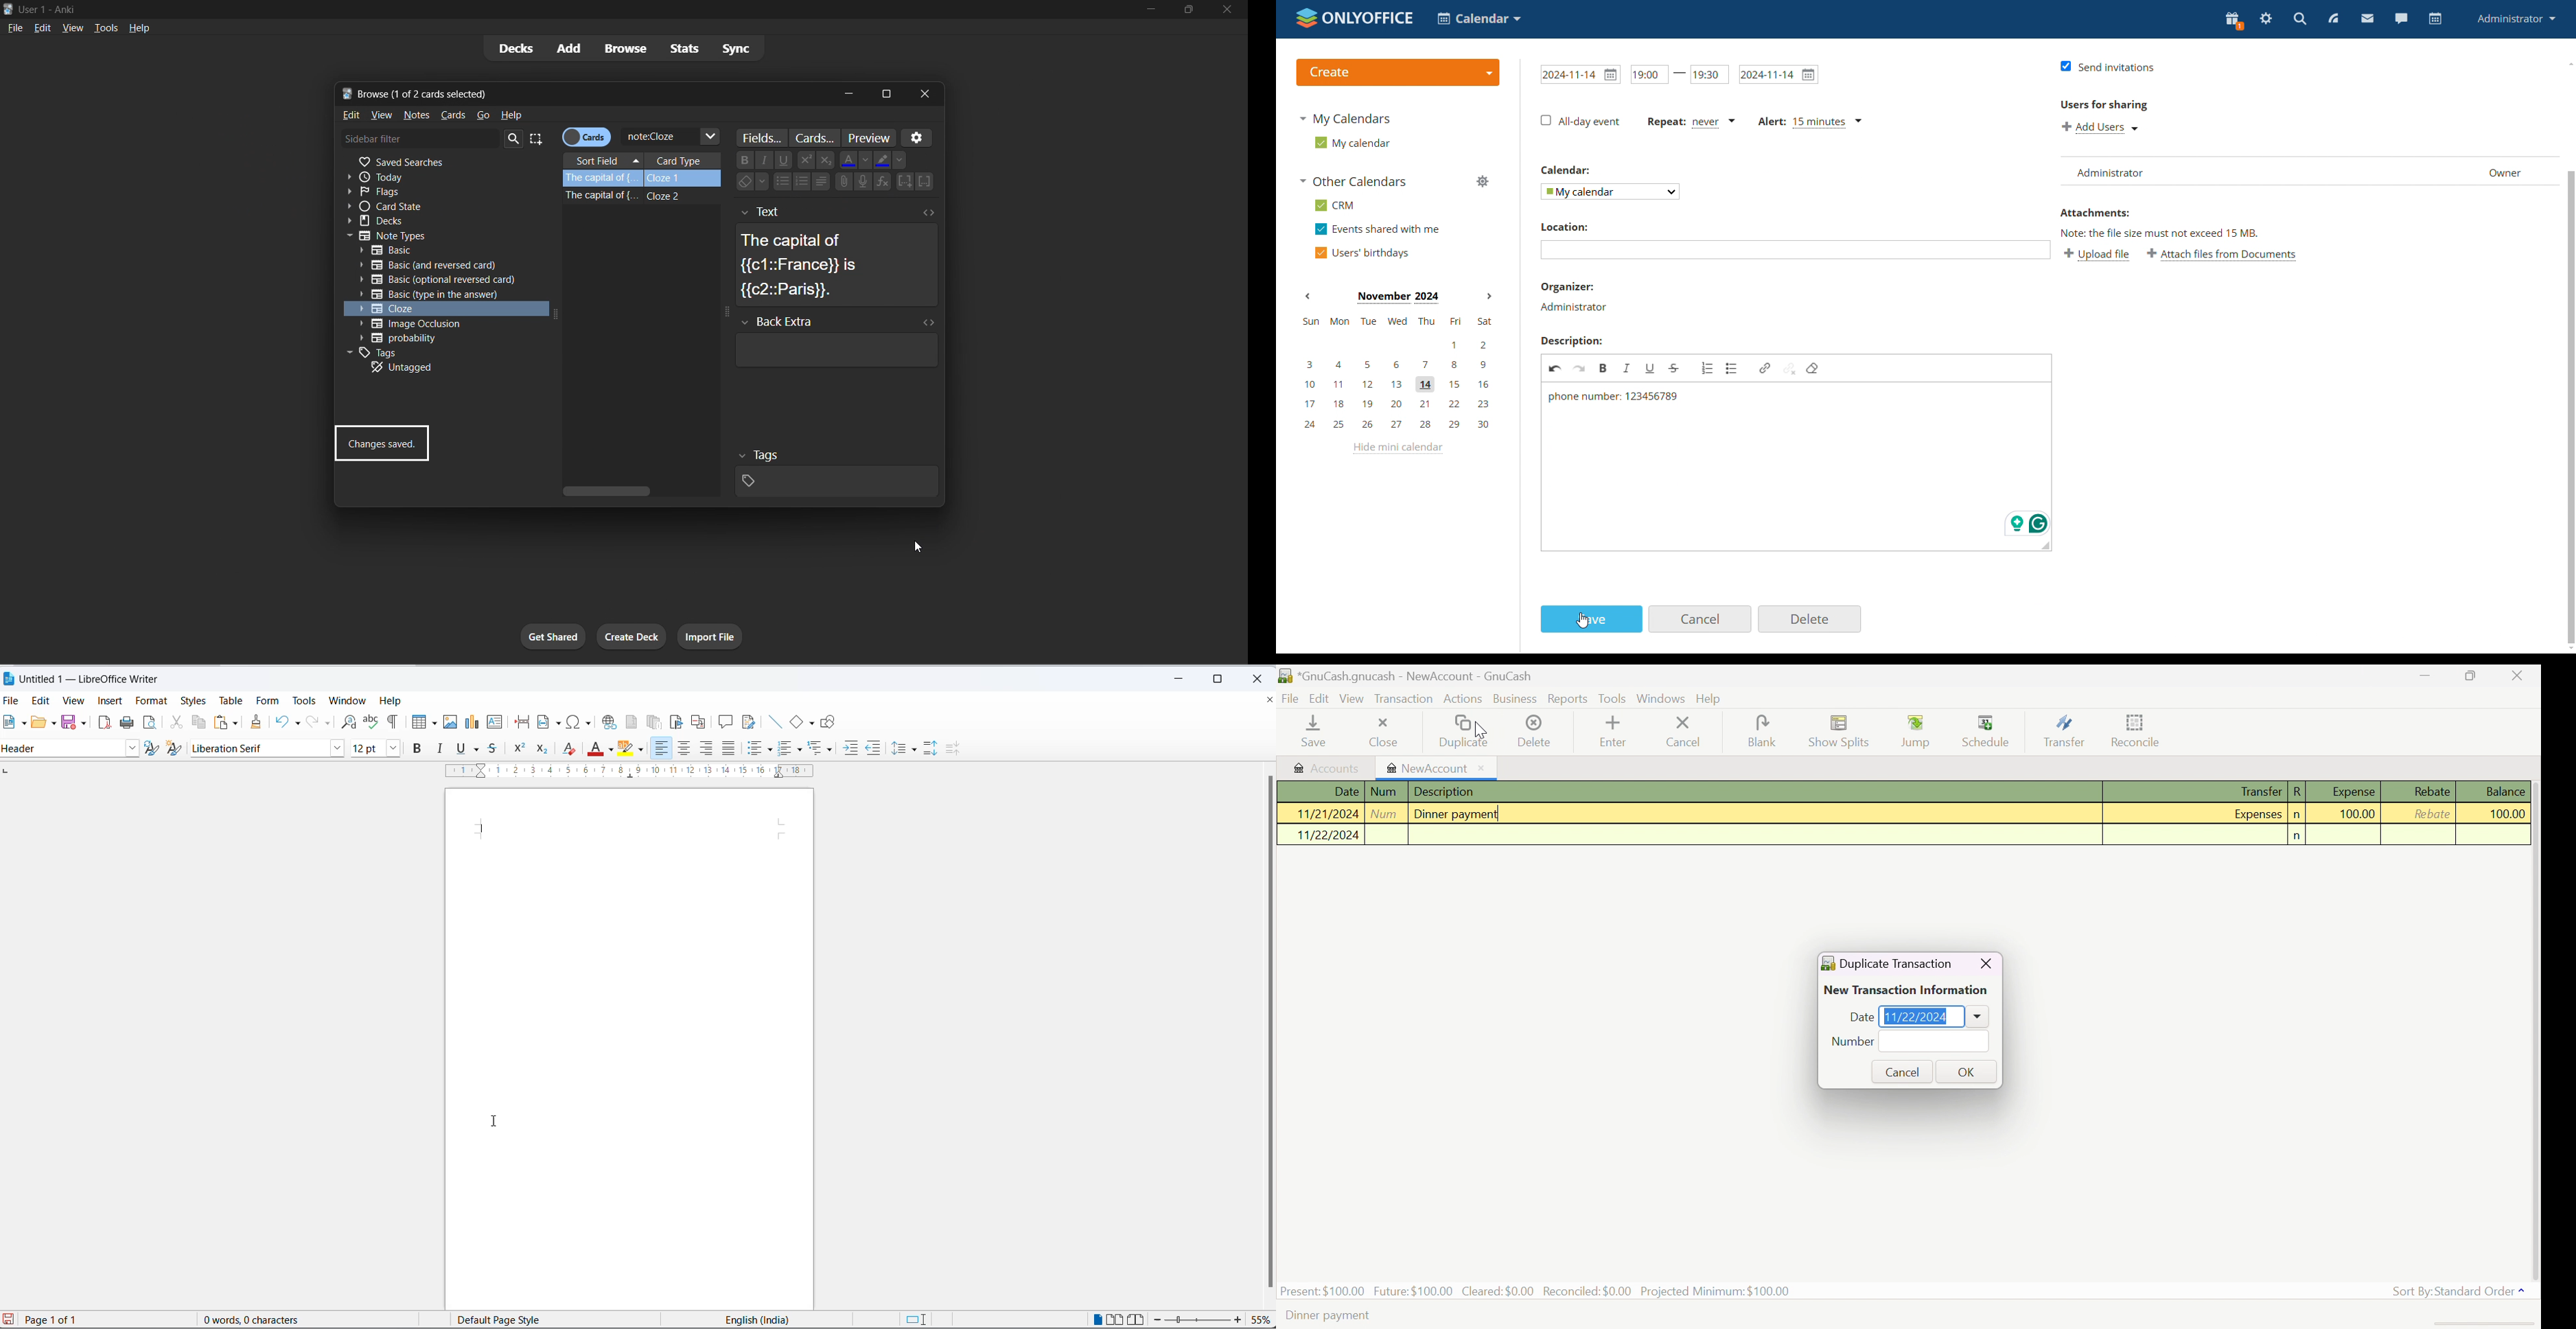 This screenshot has height=1344, width=2576. What do you see at coordinates (515, 139) in the screenshot?
I see `search` at bounding box center [515, 139].